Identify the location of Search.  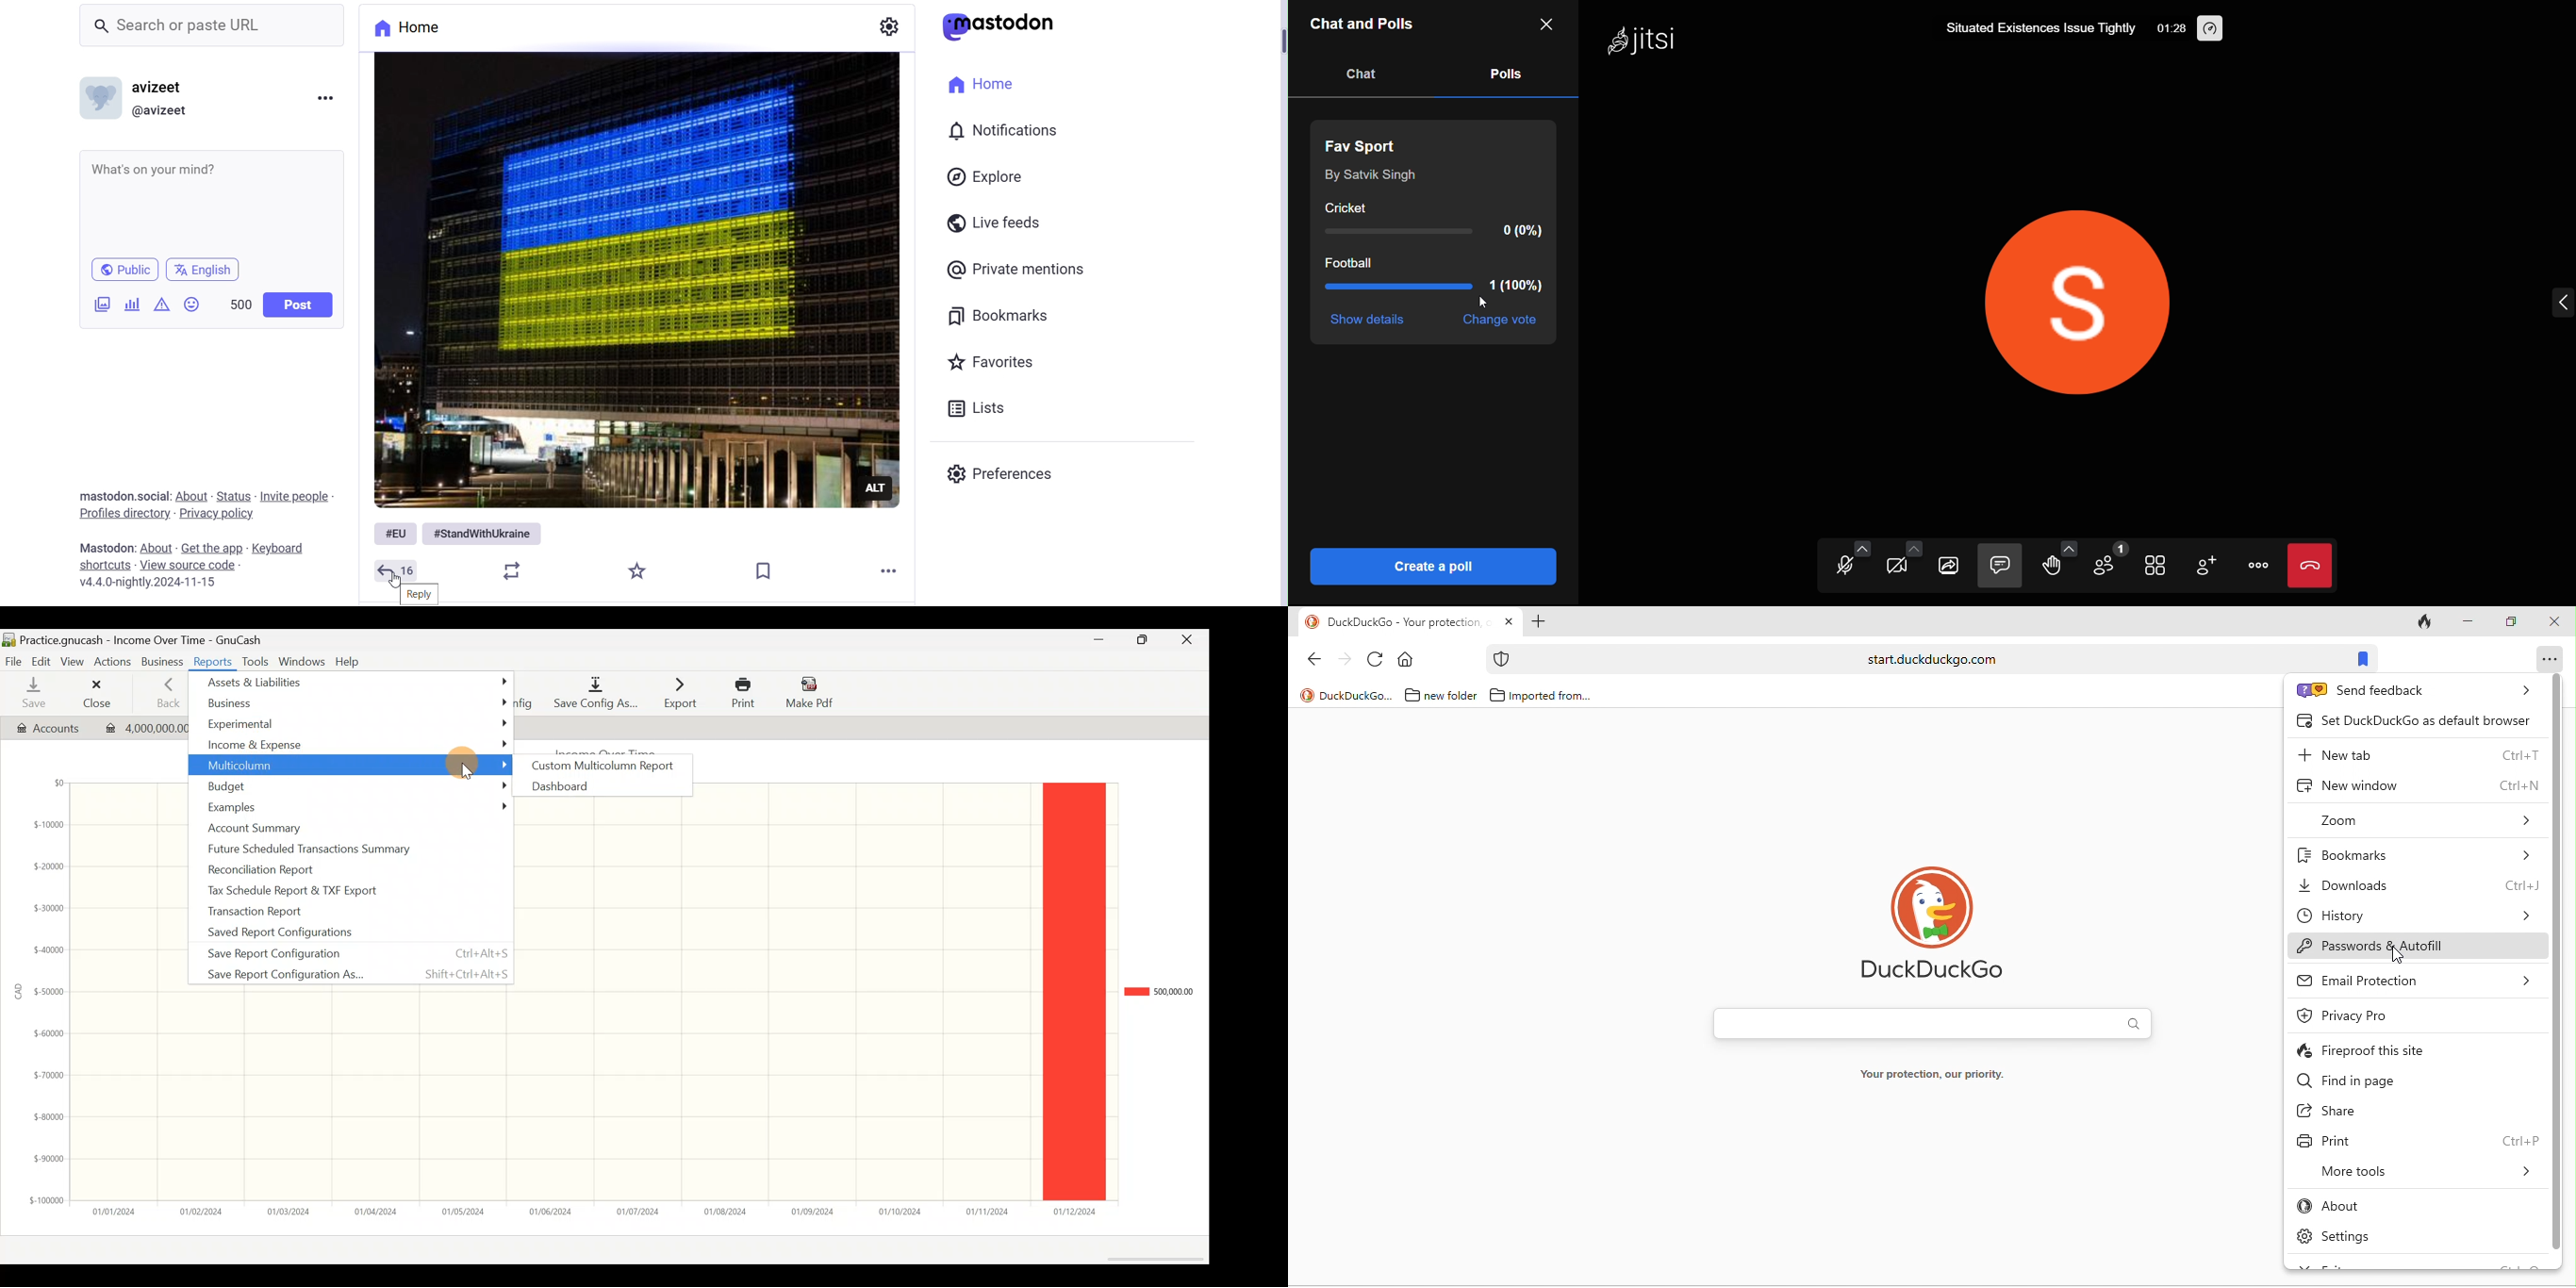
(214, 26).